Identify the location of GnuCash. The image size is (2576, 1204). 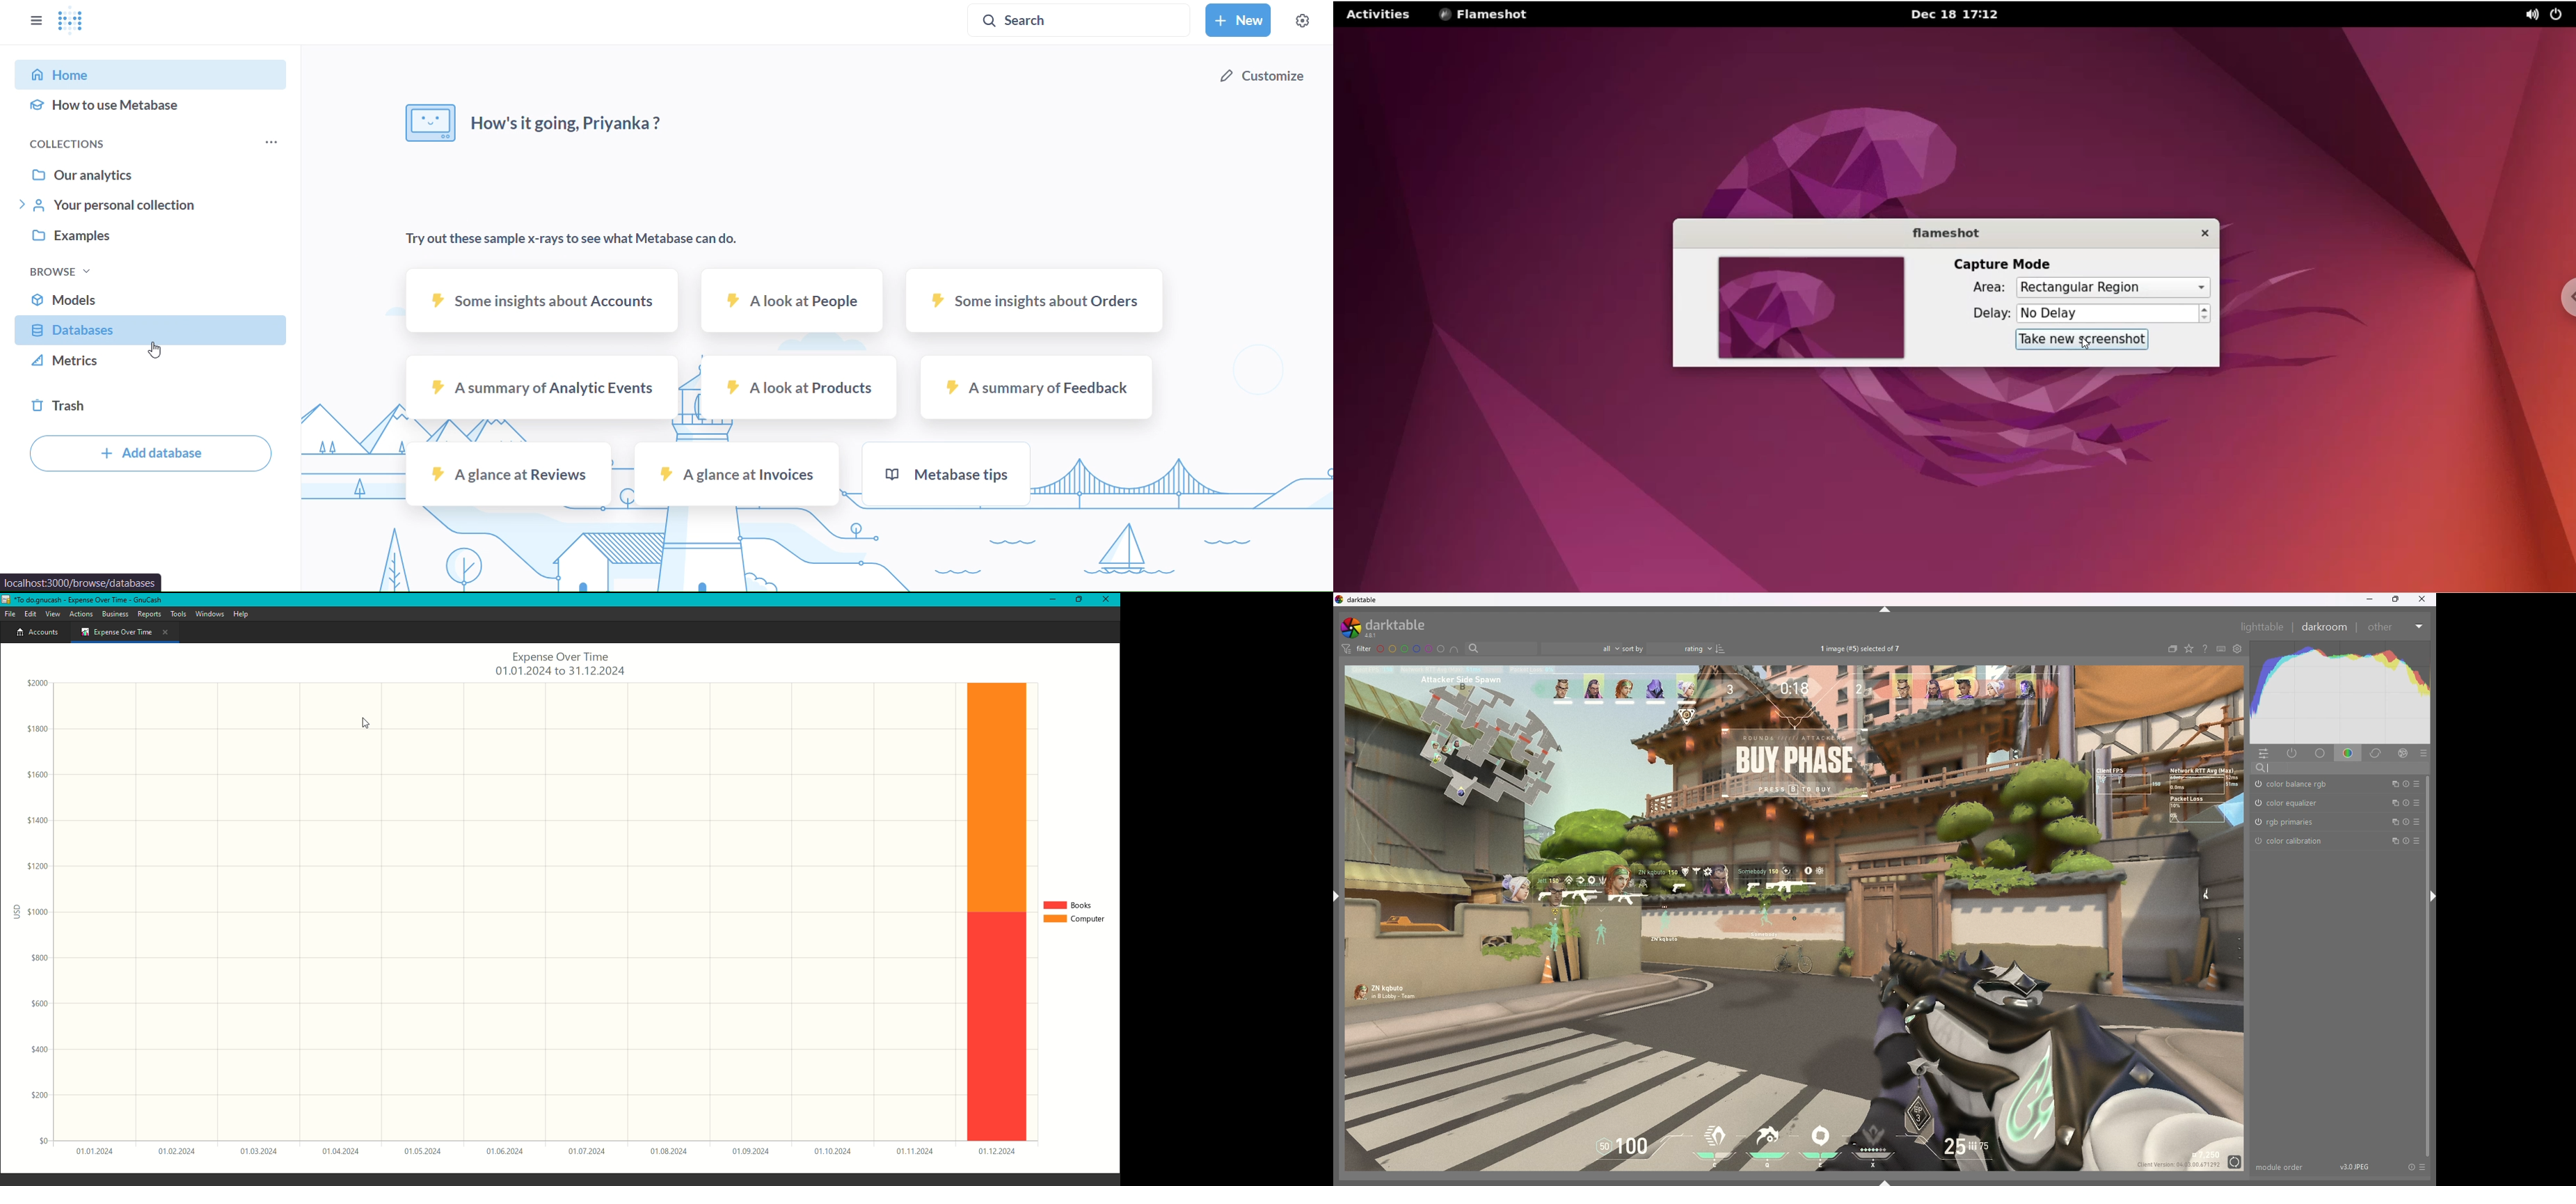
(83, 600).